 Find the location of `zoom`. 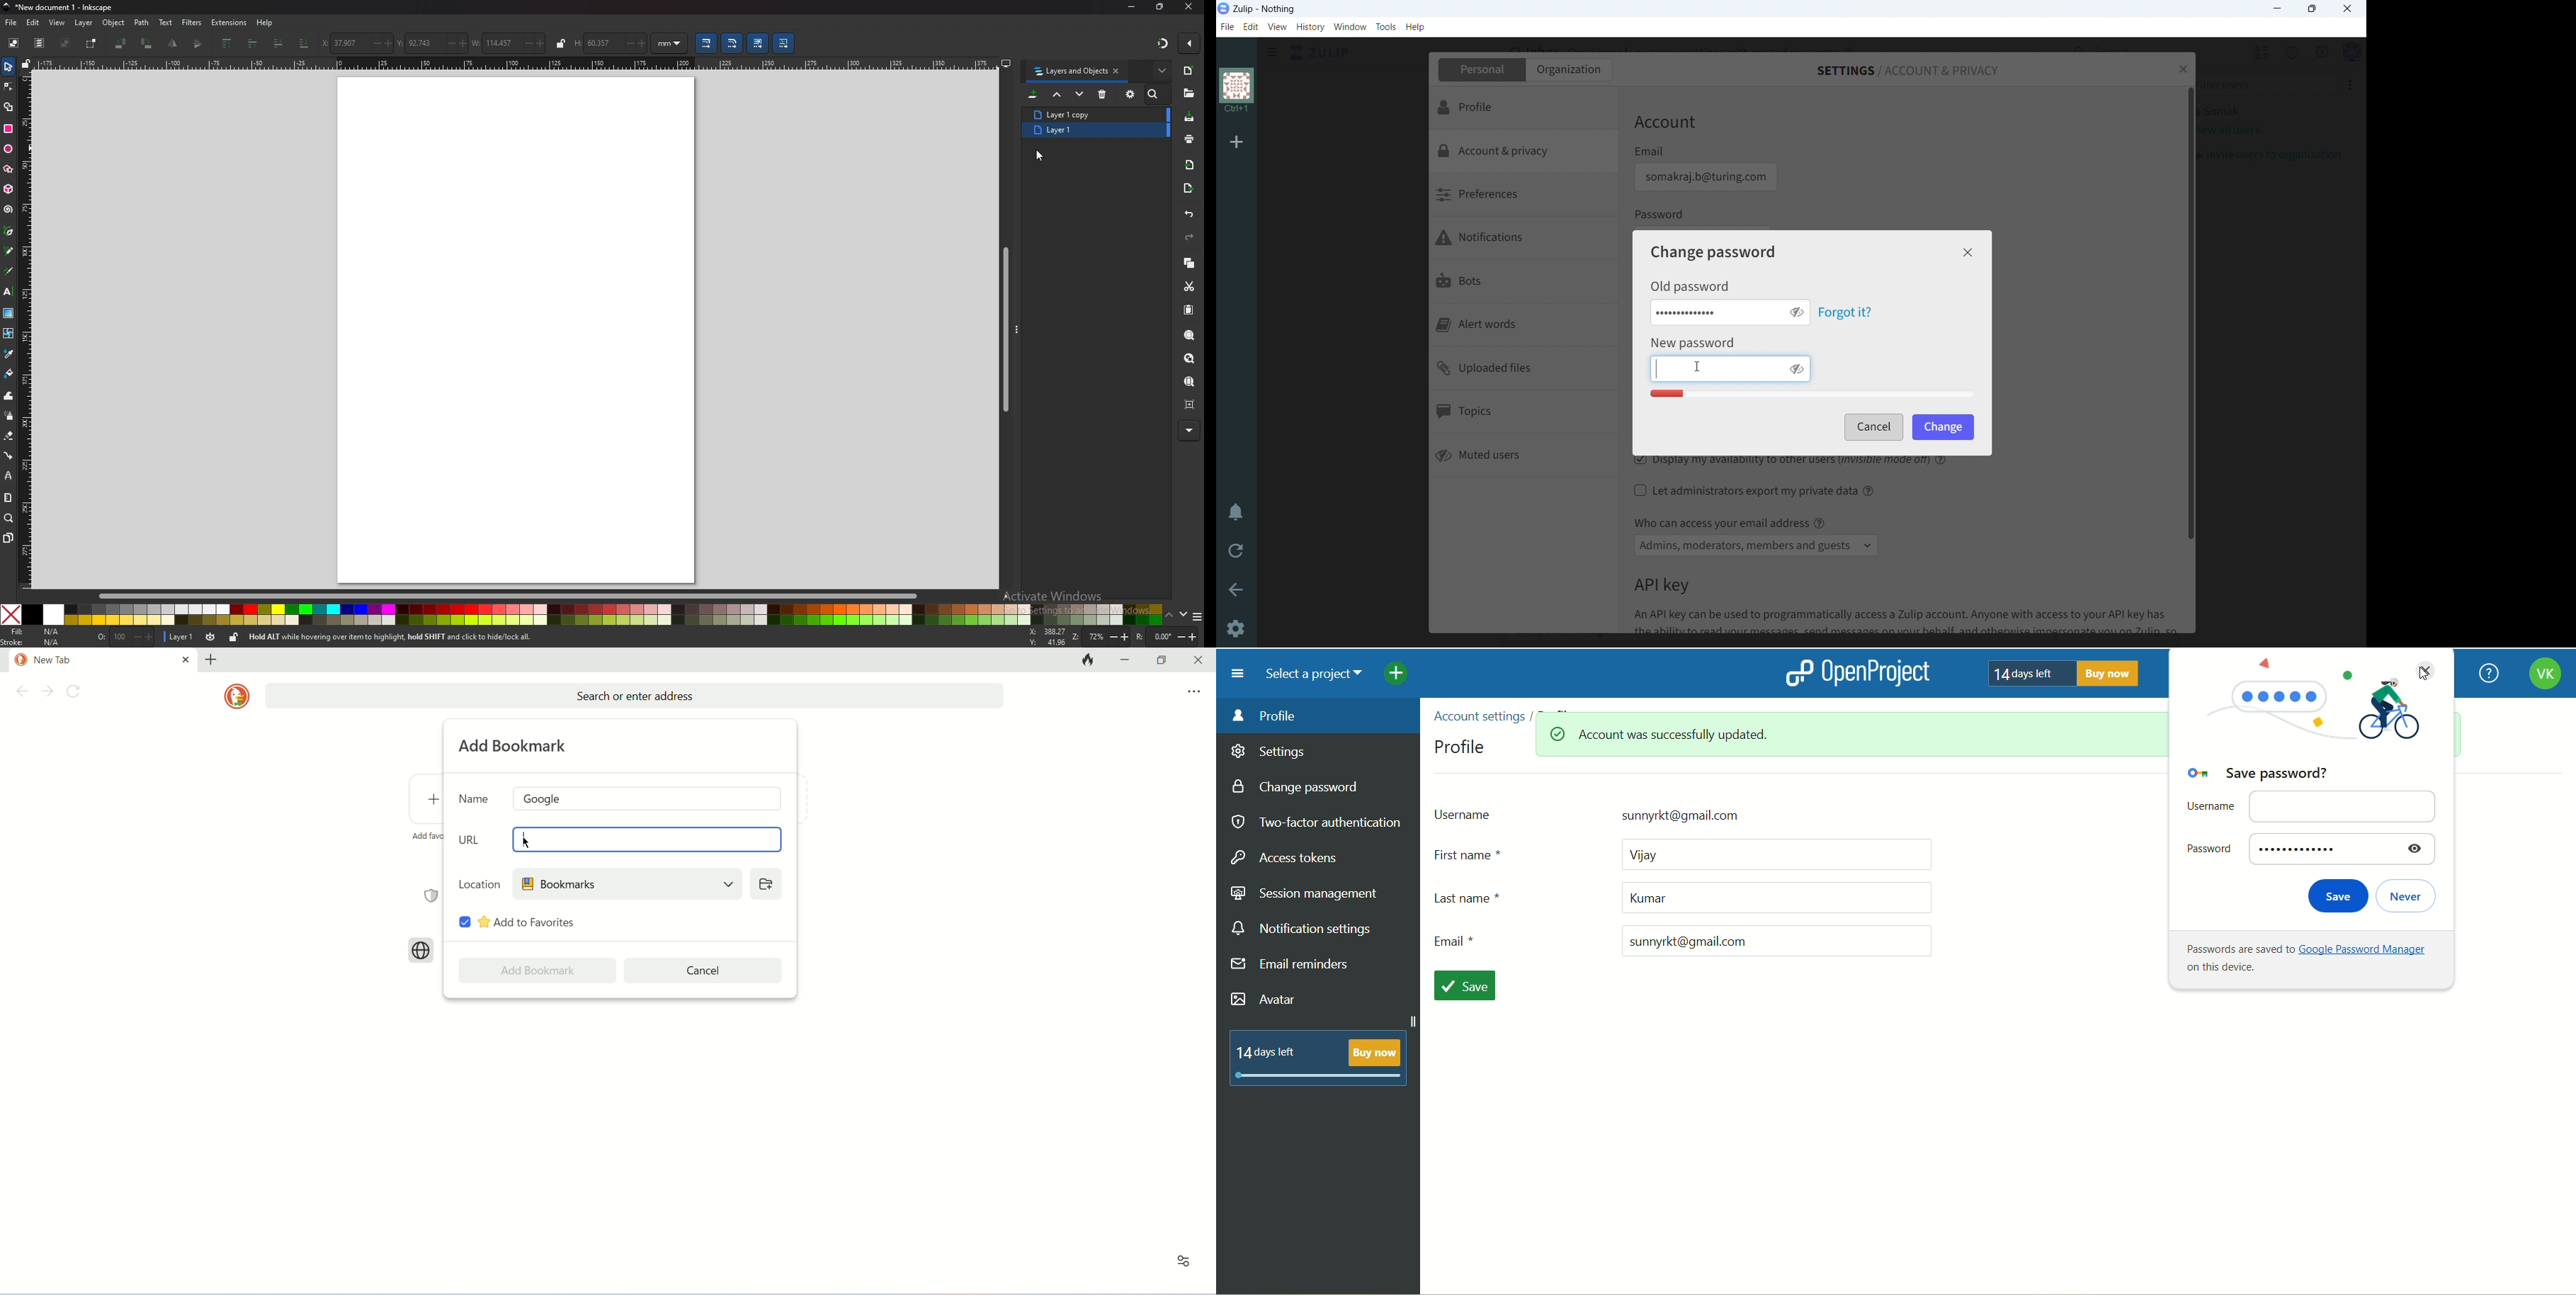

zoom is located at coordinates (9, 518).